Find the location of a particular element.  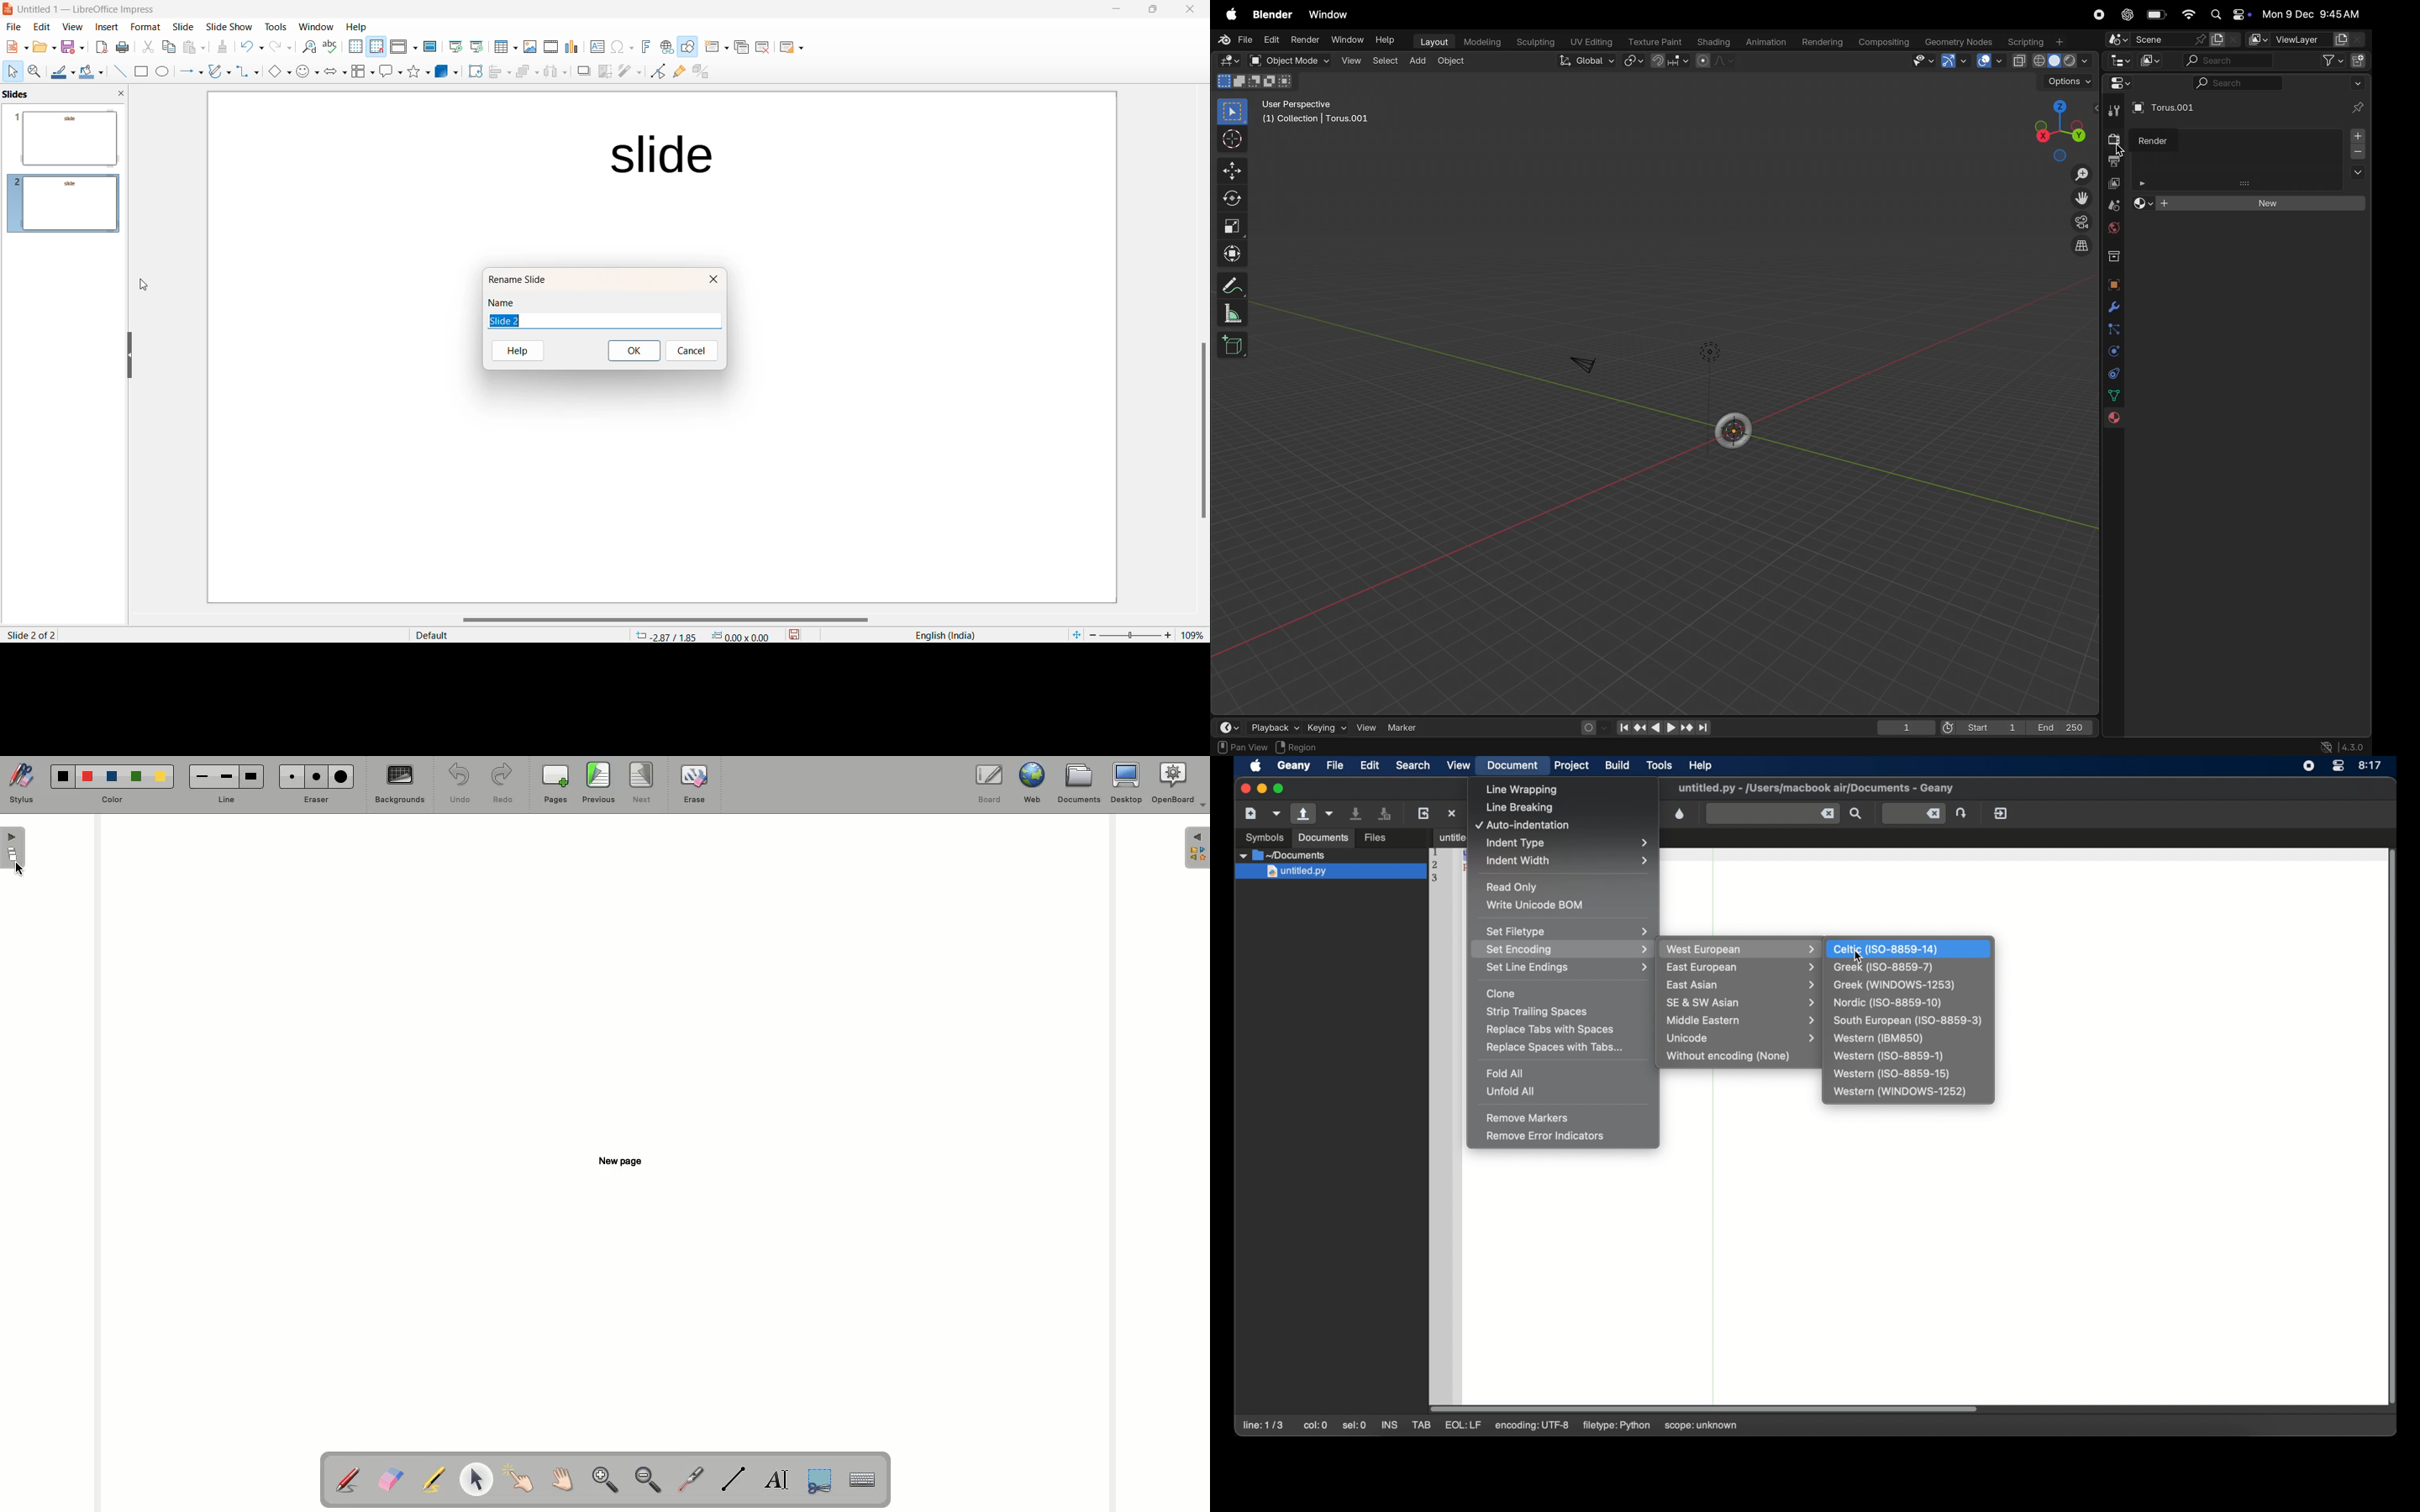

View is located at coordinates (1369, 726).